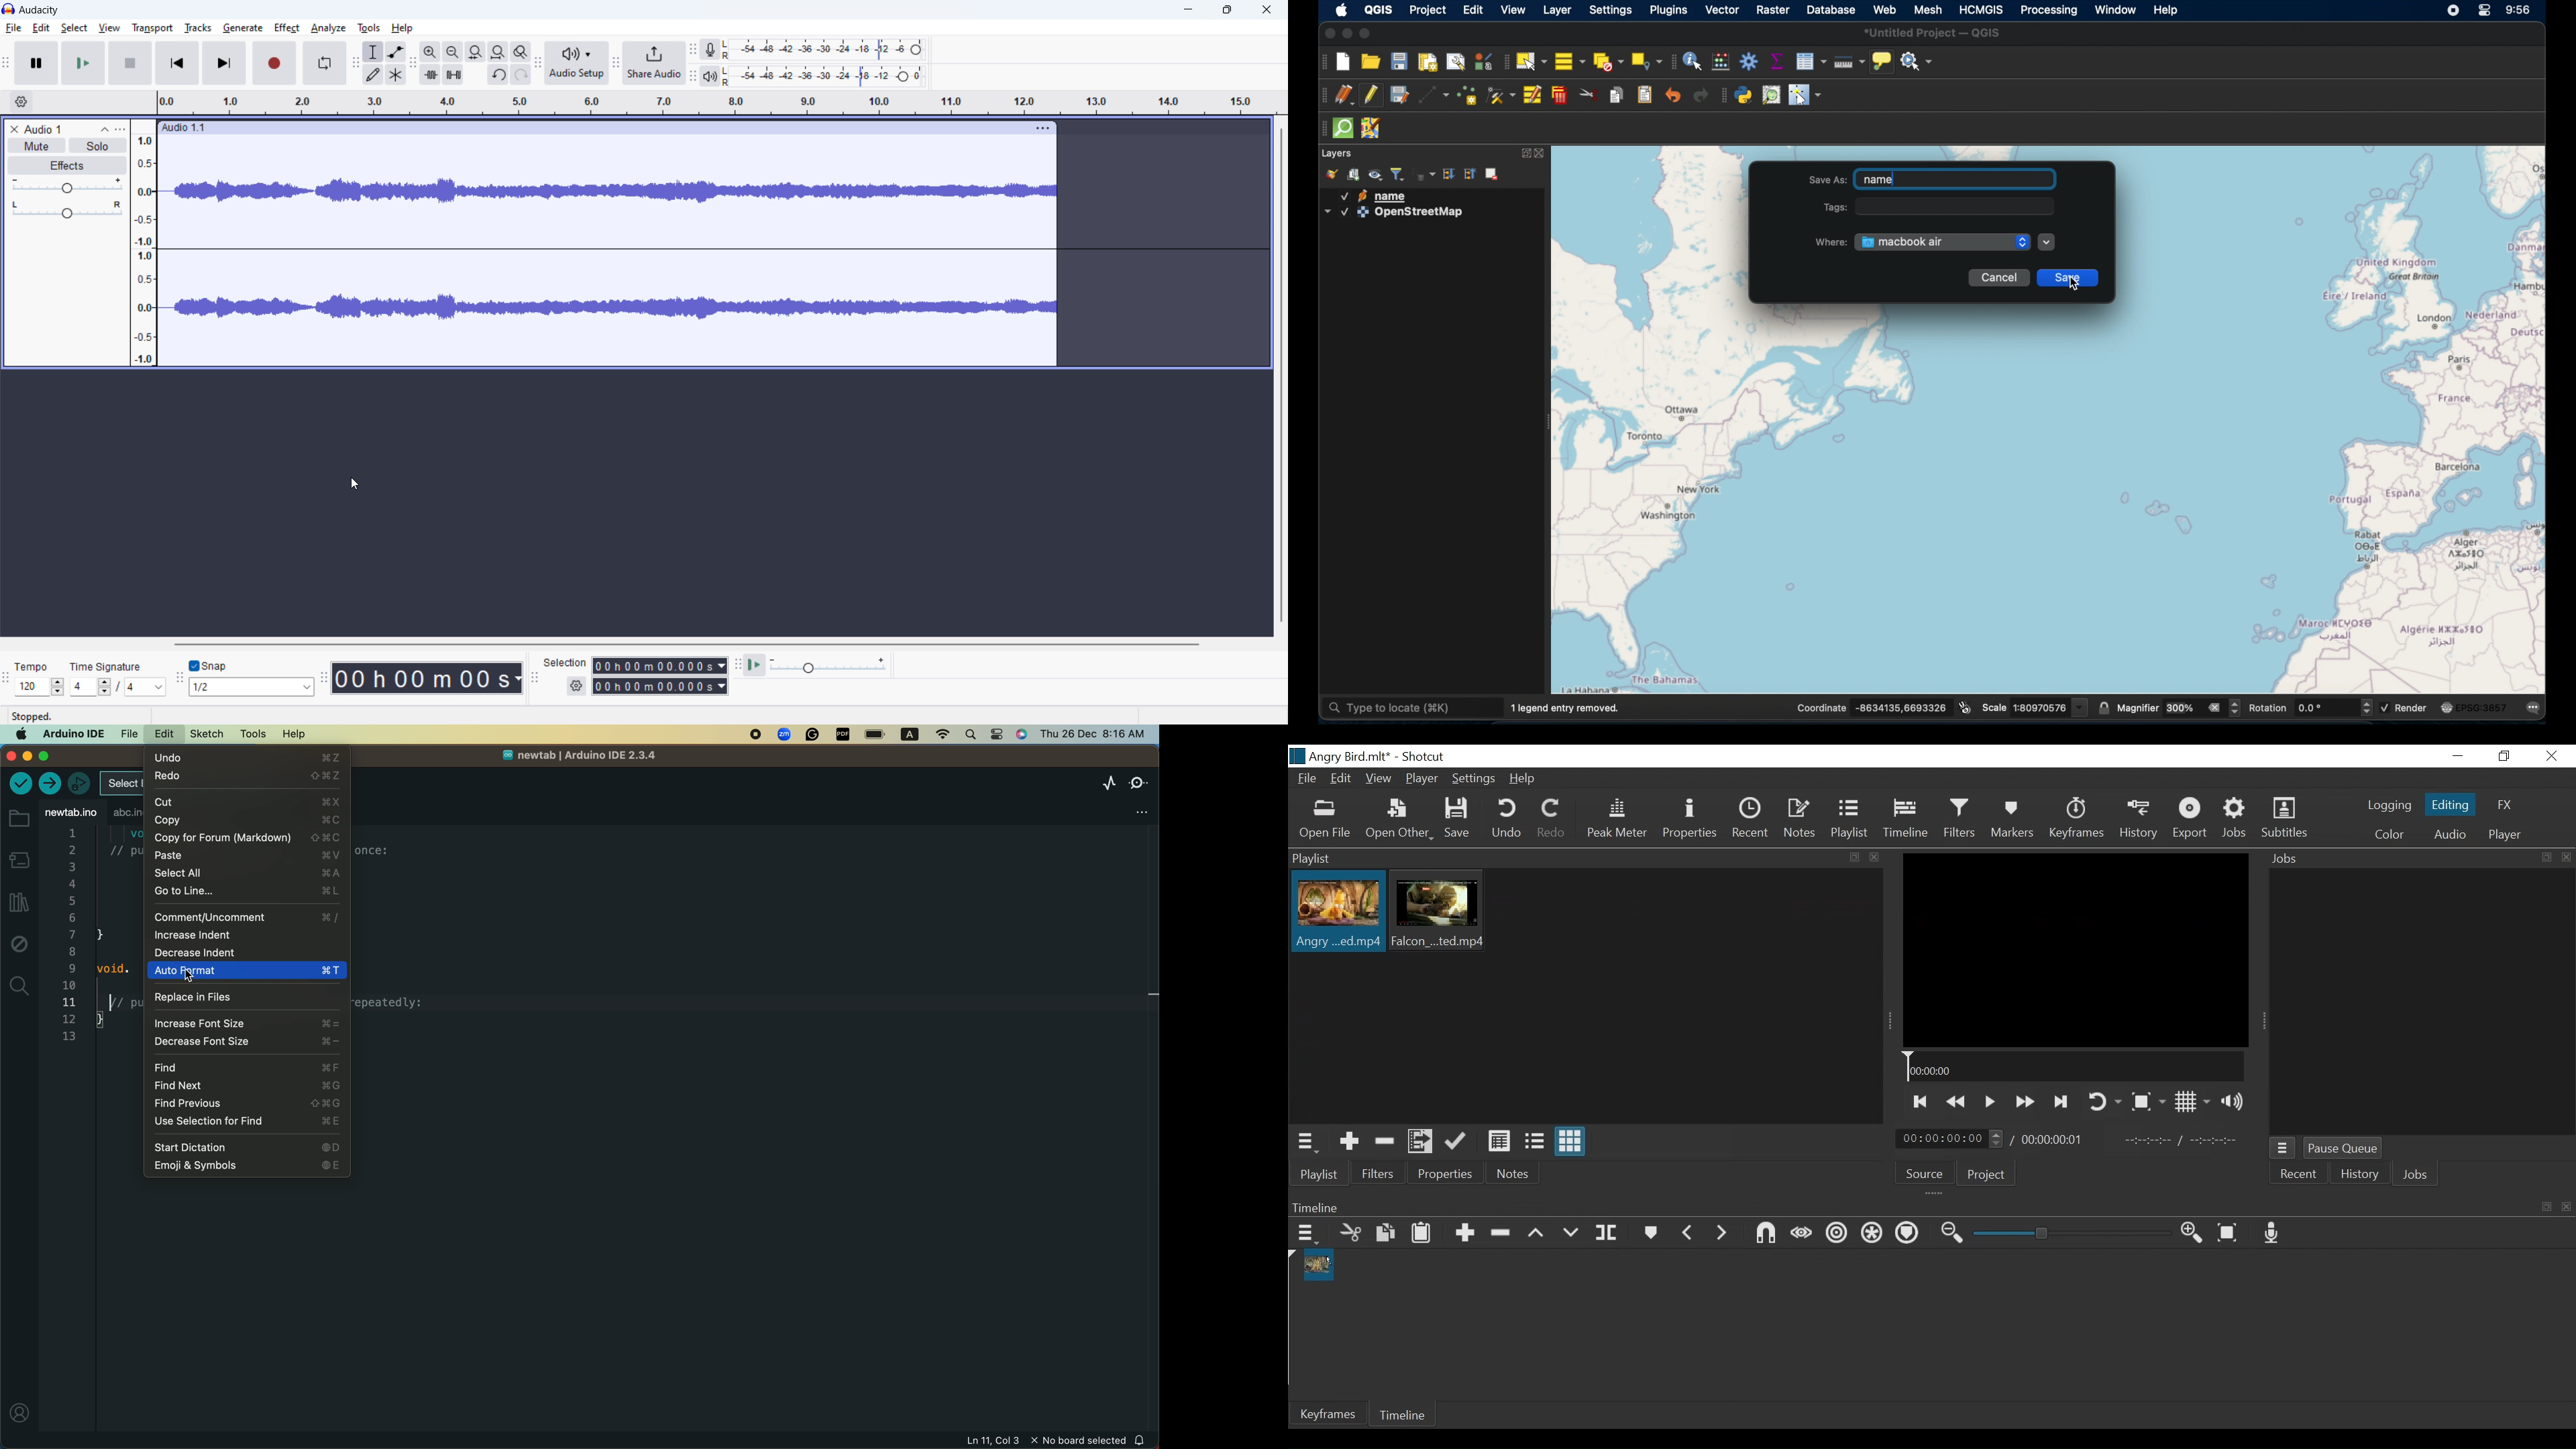  What do you see at coordinates (120, 129) in the screenshot?
I see `options` at bounding box center [120, 129].